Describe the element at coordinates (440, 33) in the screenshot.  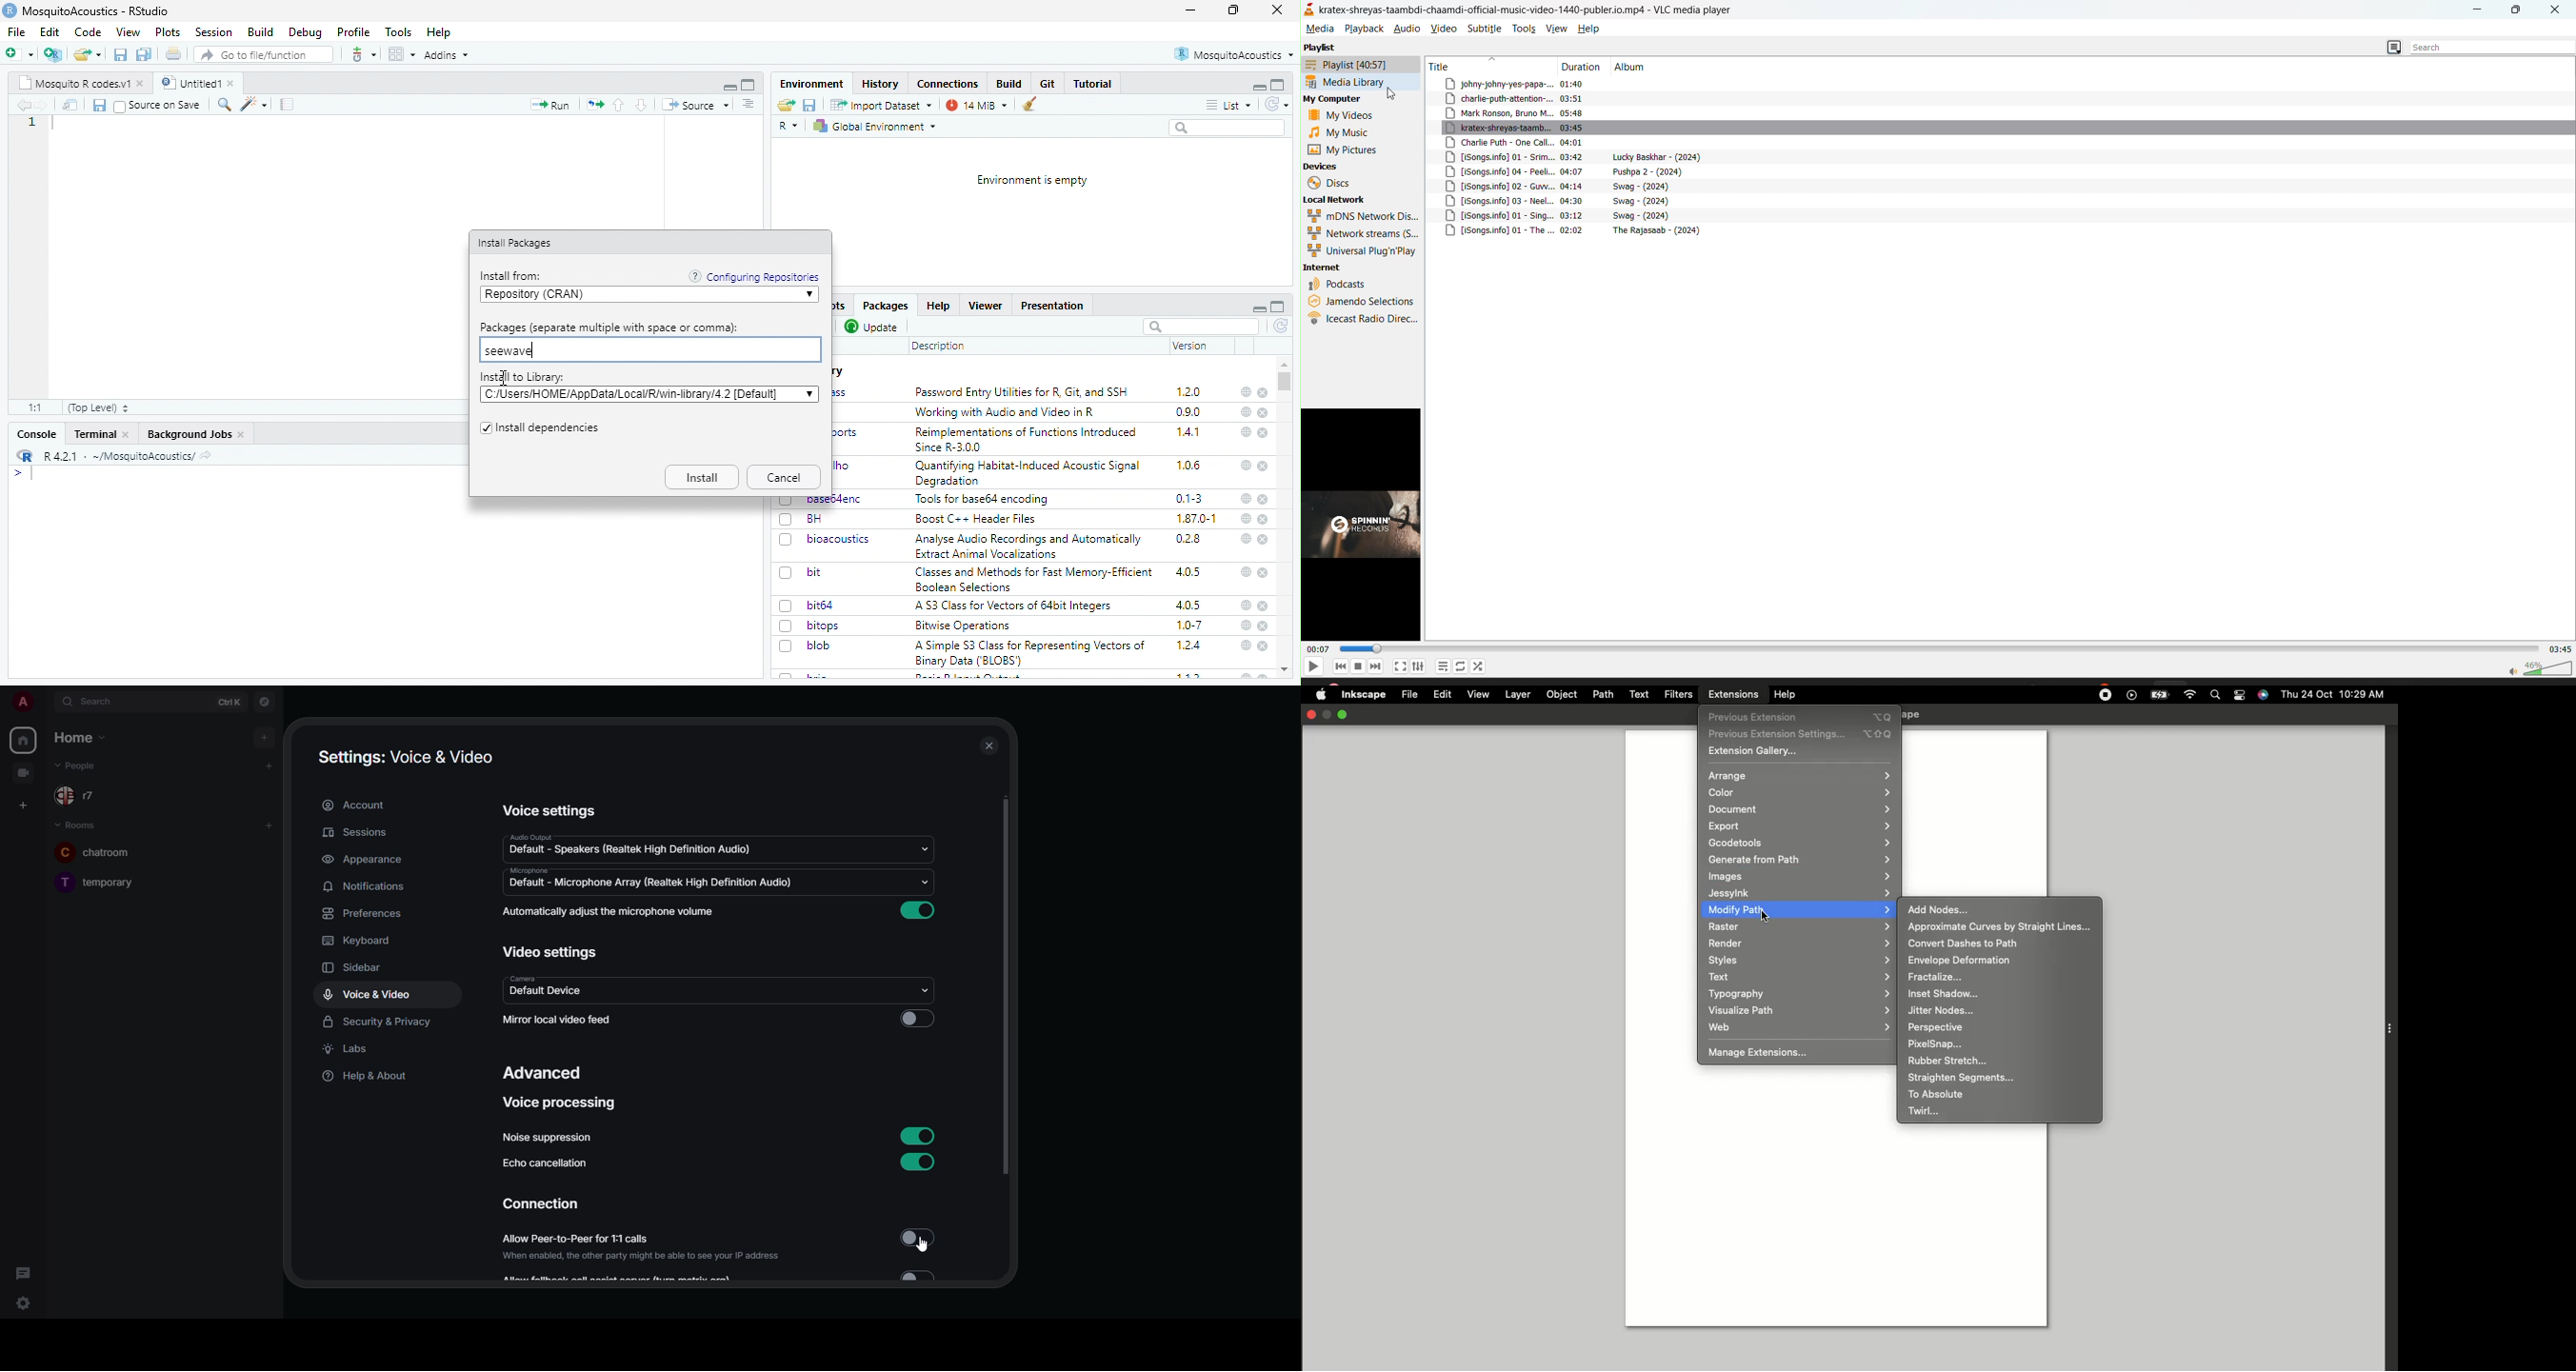
I see `Help` at that location.